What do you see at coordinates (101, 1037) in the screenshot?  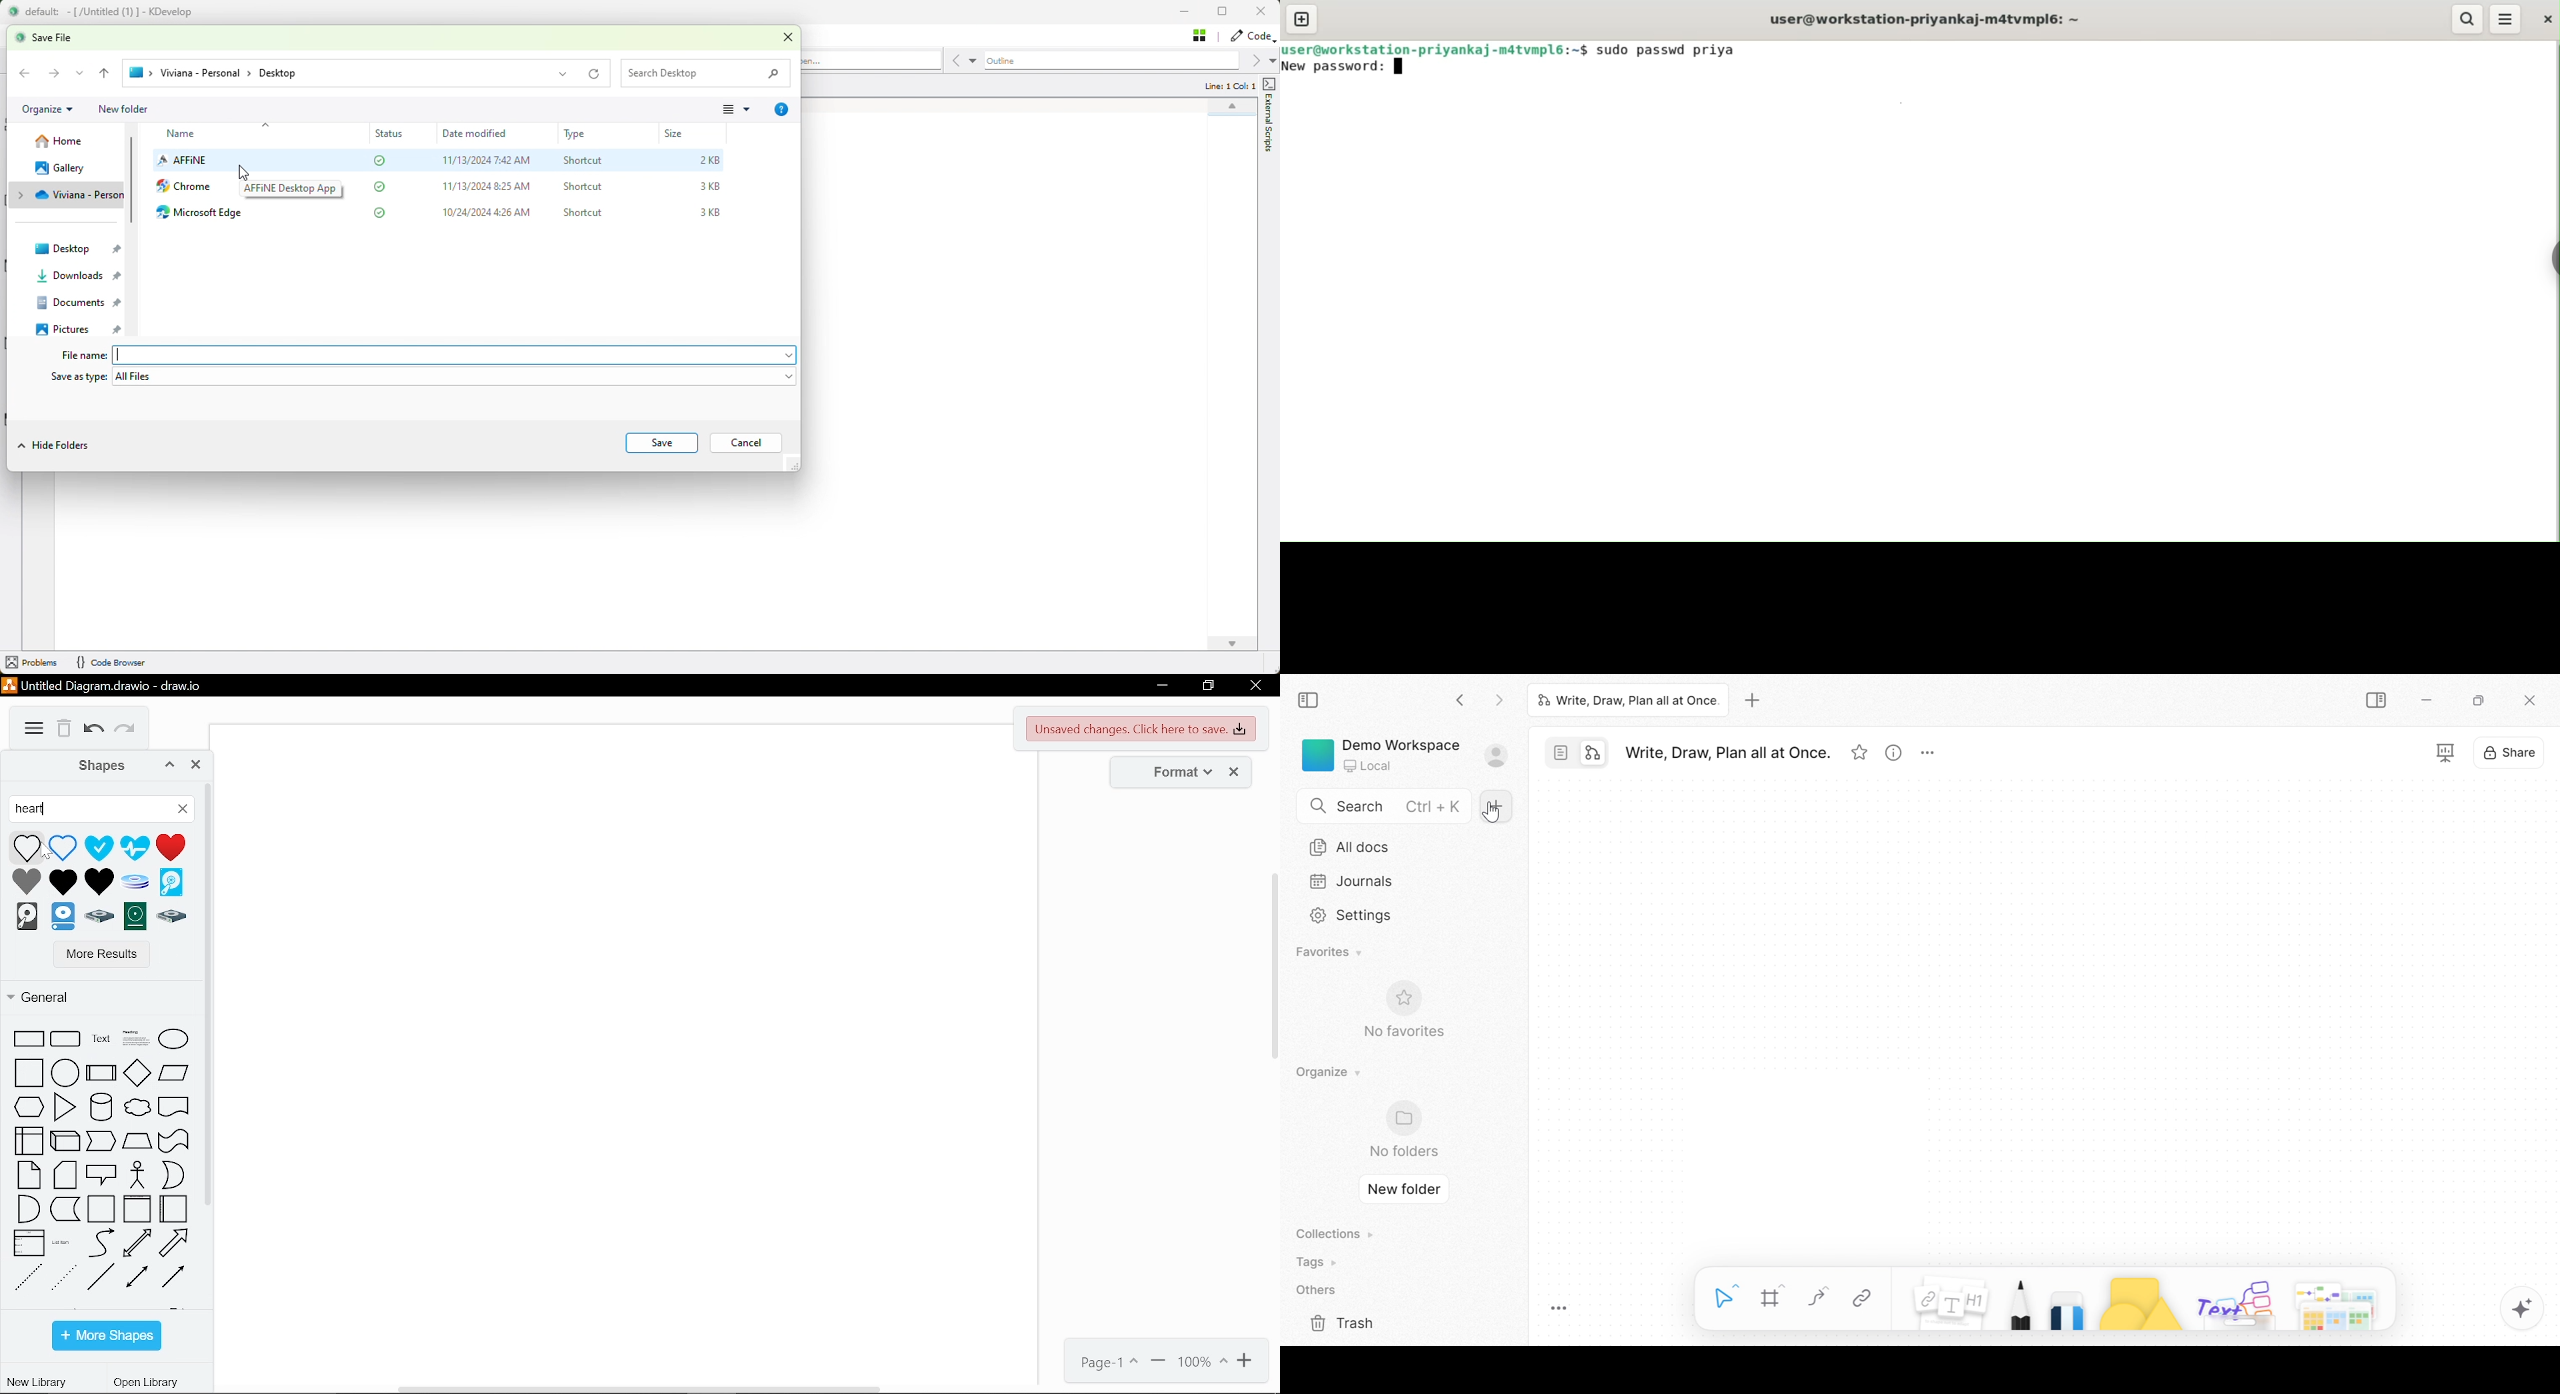 I see `text` at bounding box center [101, 1037].